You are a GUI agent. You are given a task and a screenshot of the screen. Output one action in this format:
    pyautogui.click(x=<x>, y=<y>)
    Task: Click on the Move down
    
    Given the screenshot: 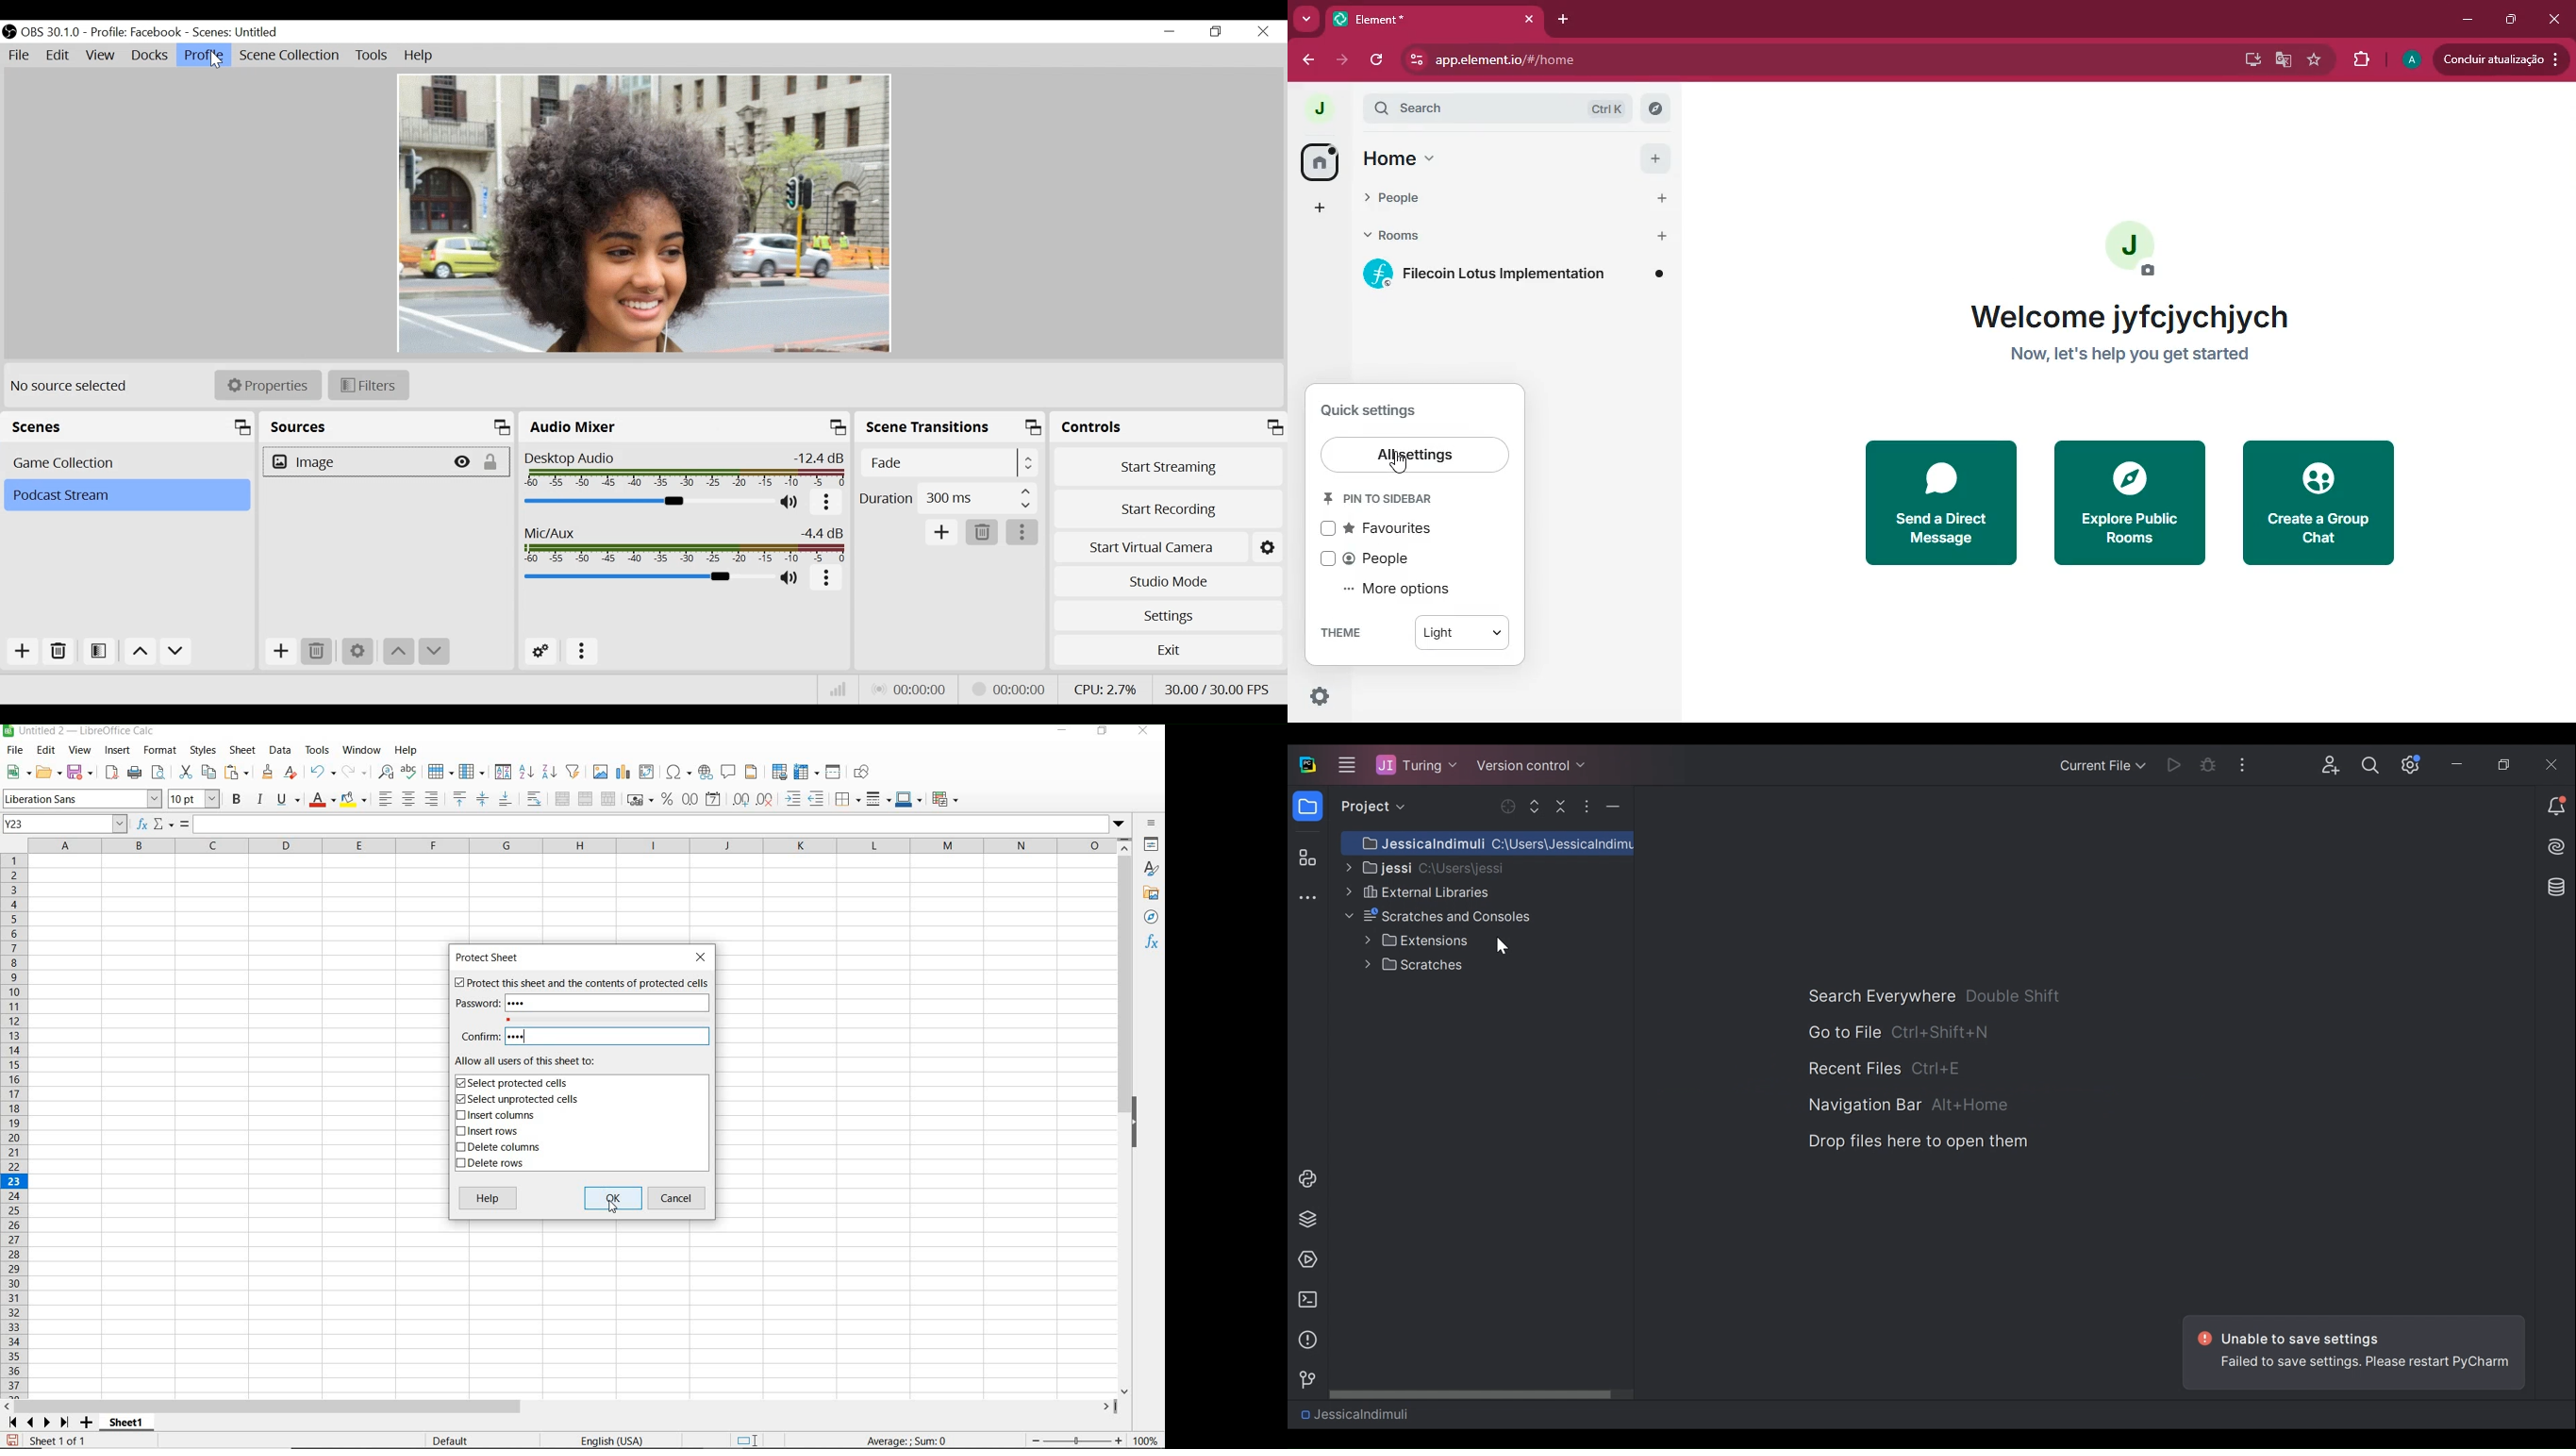 What is the action you would take?
    pyautogui.click(x=178, y=651)
    